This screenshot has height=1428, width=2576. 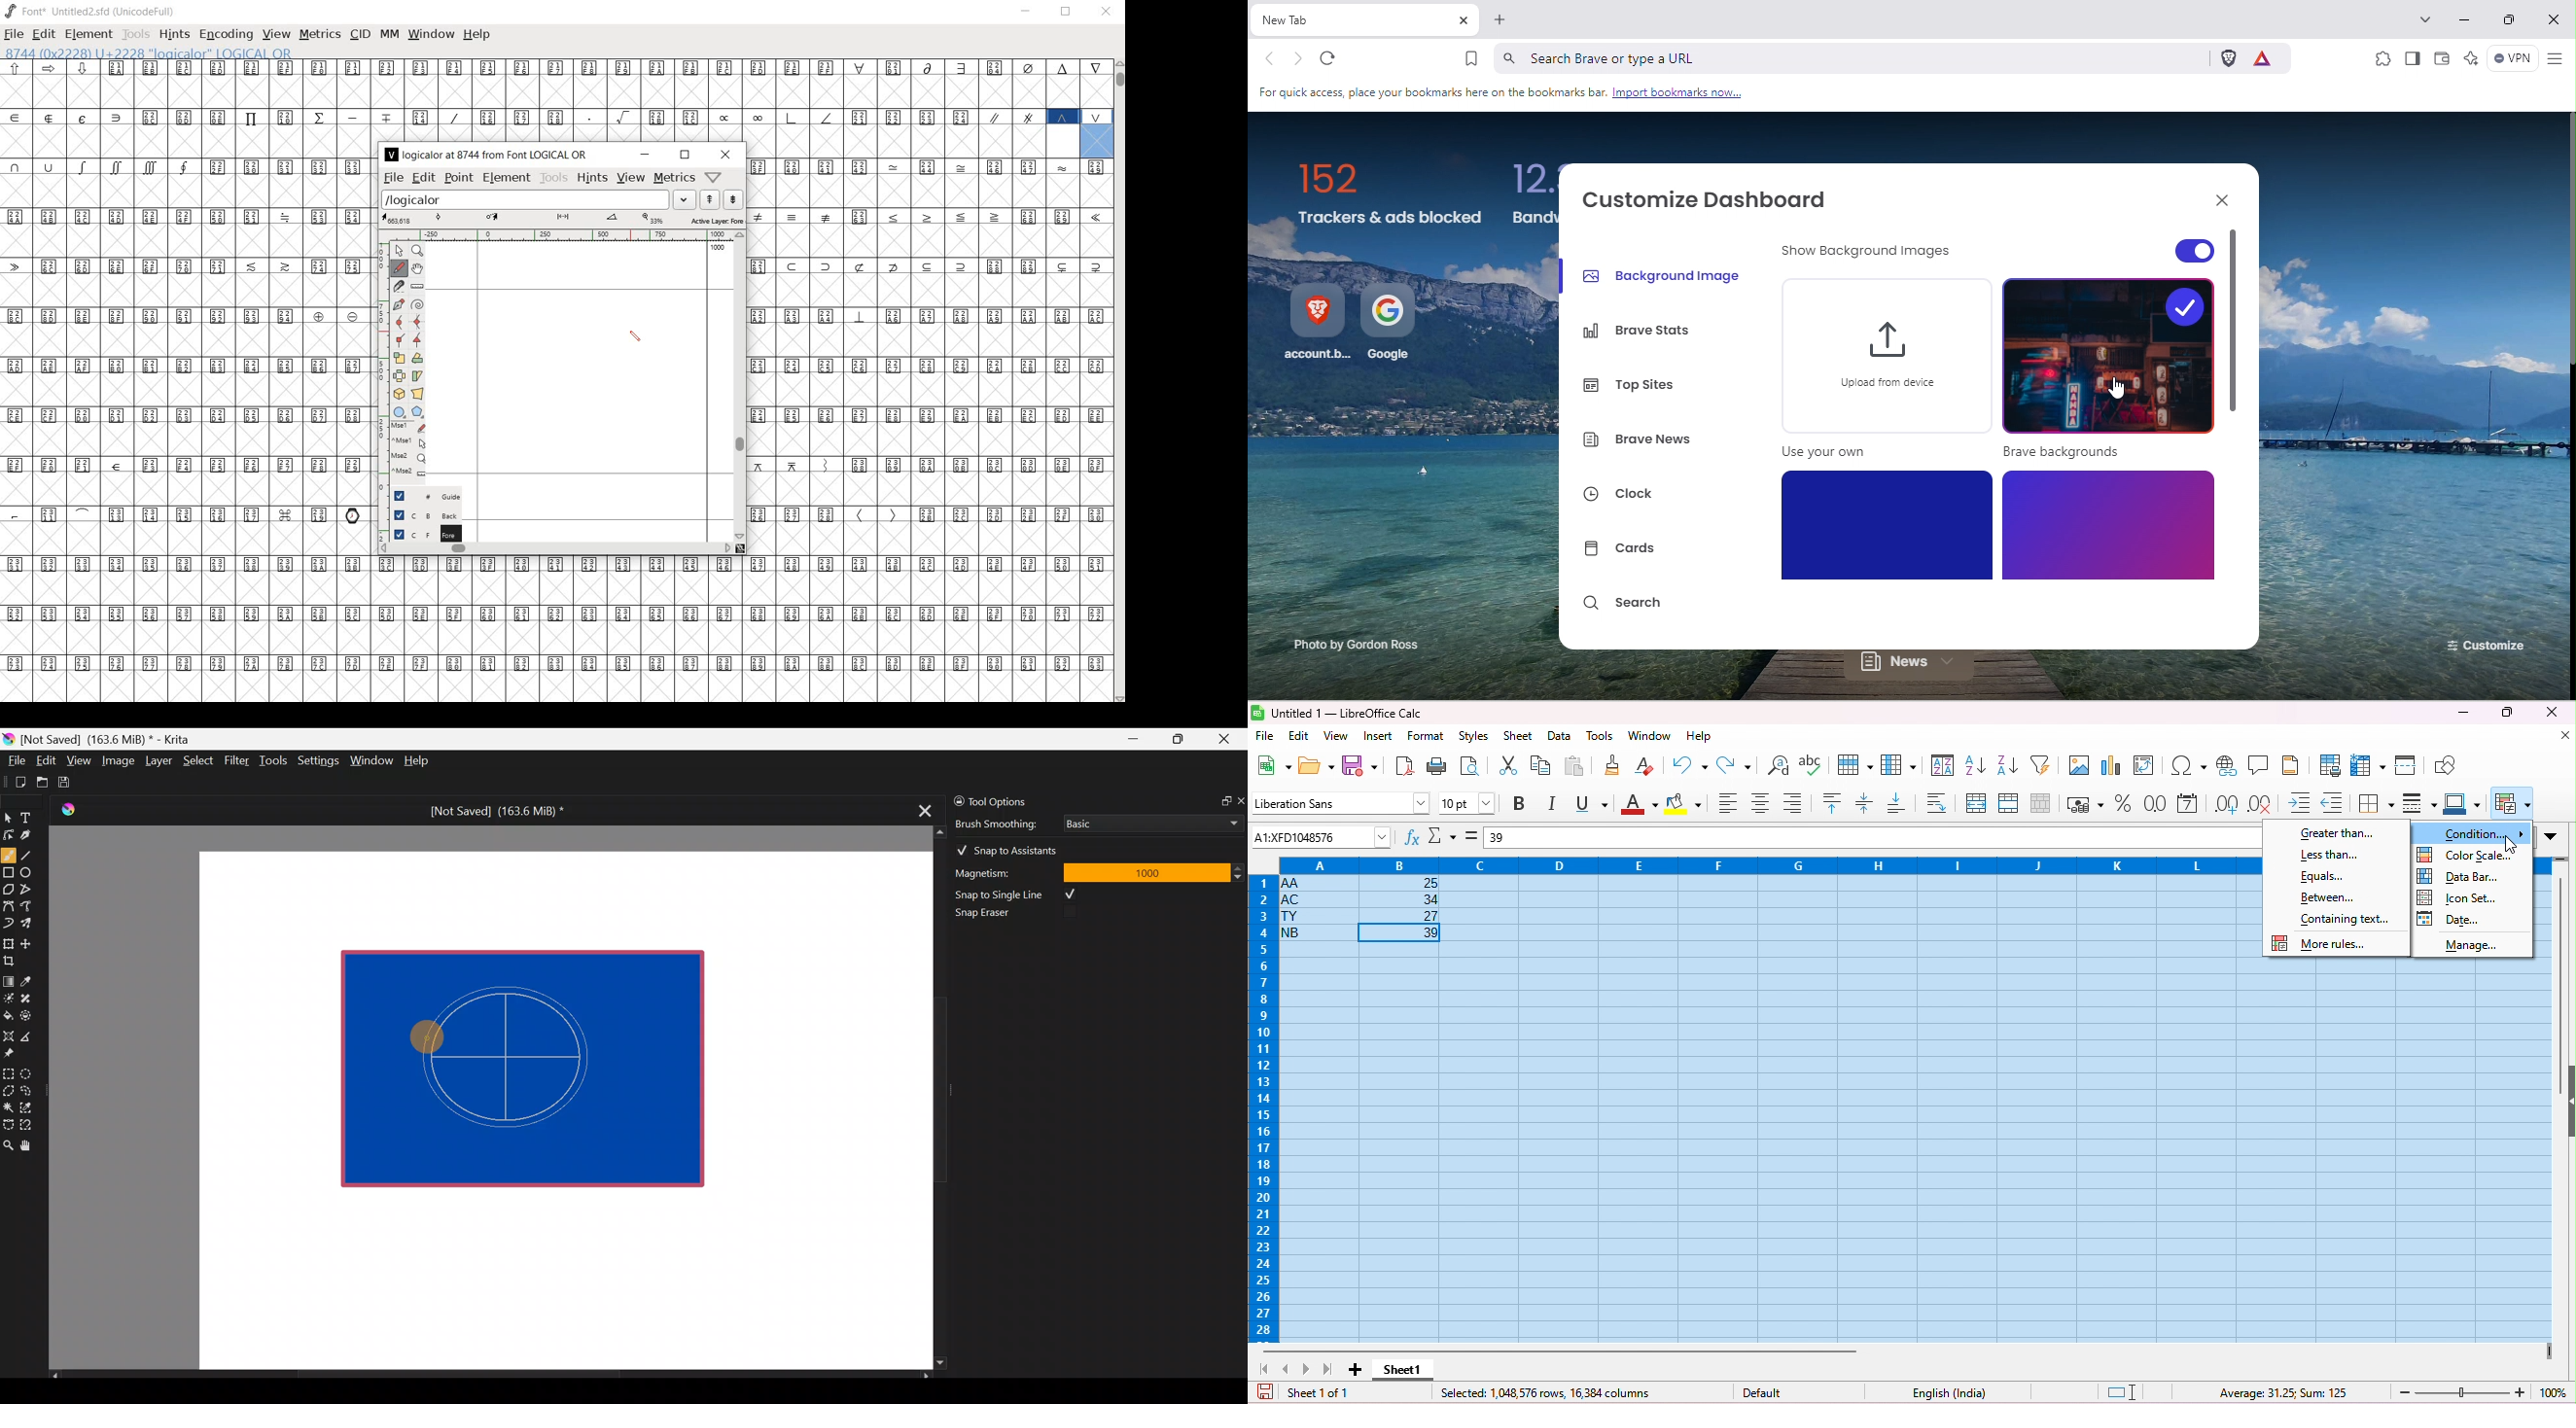 What do you see at coordinates (416, 321) in the screenshot?
I see `add a curve point always either horizontal or vertical` at bounding box center [416, 321].